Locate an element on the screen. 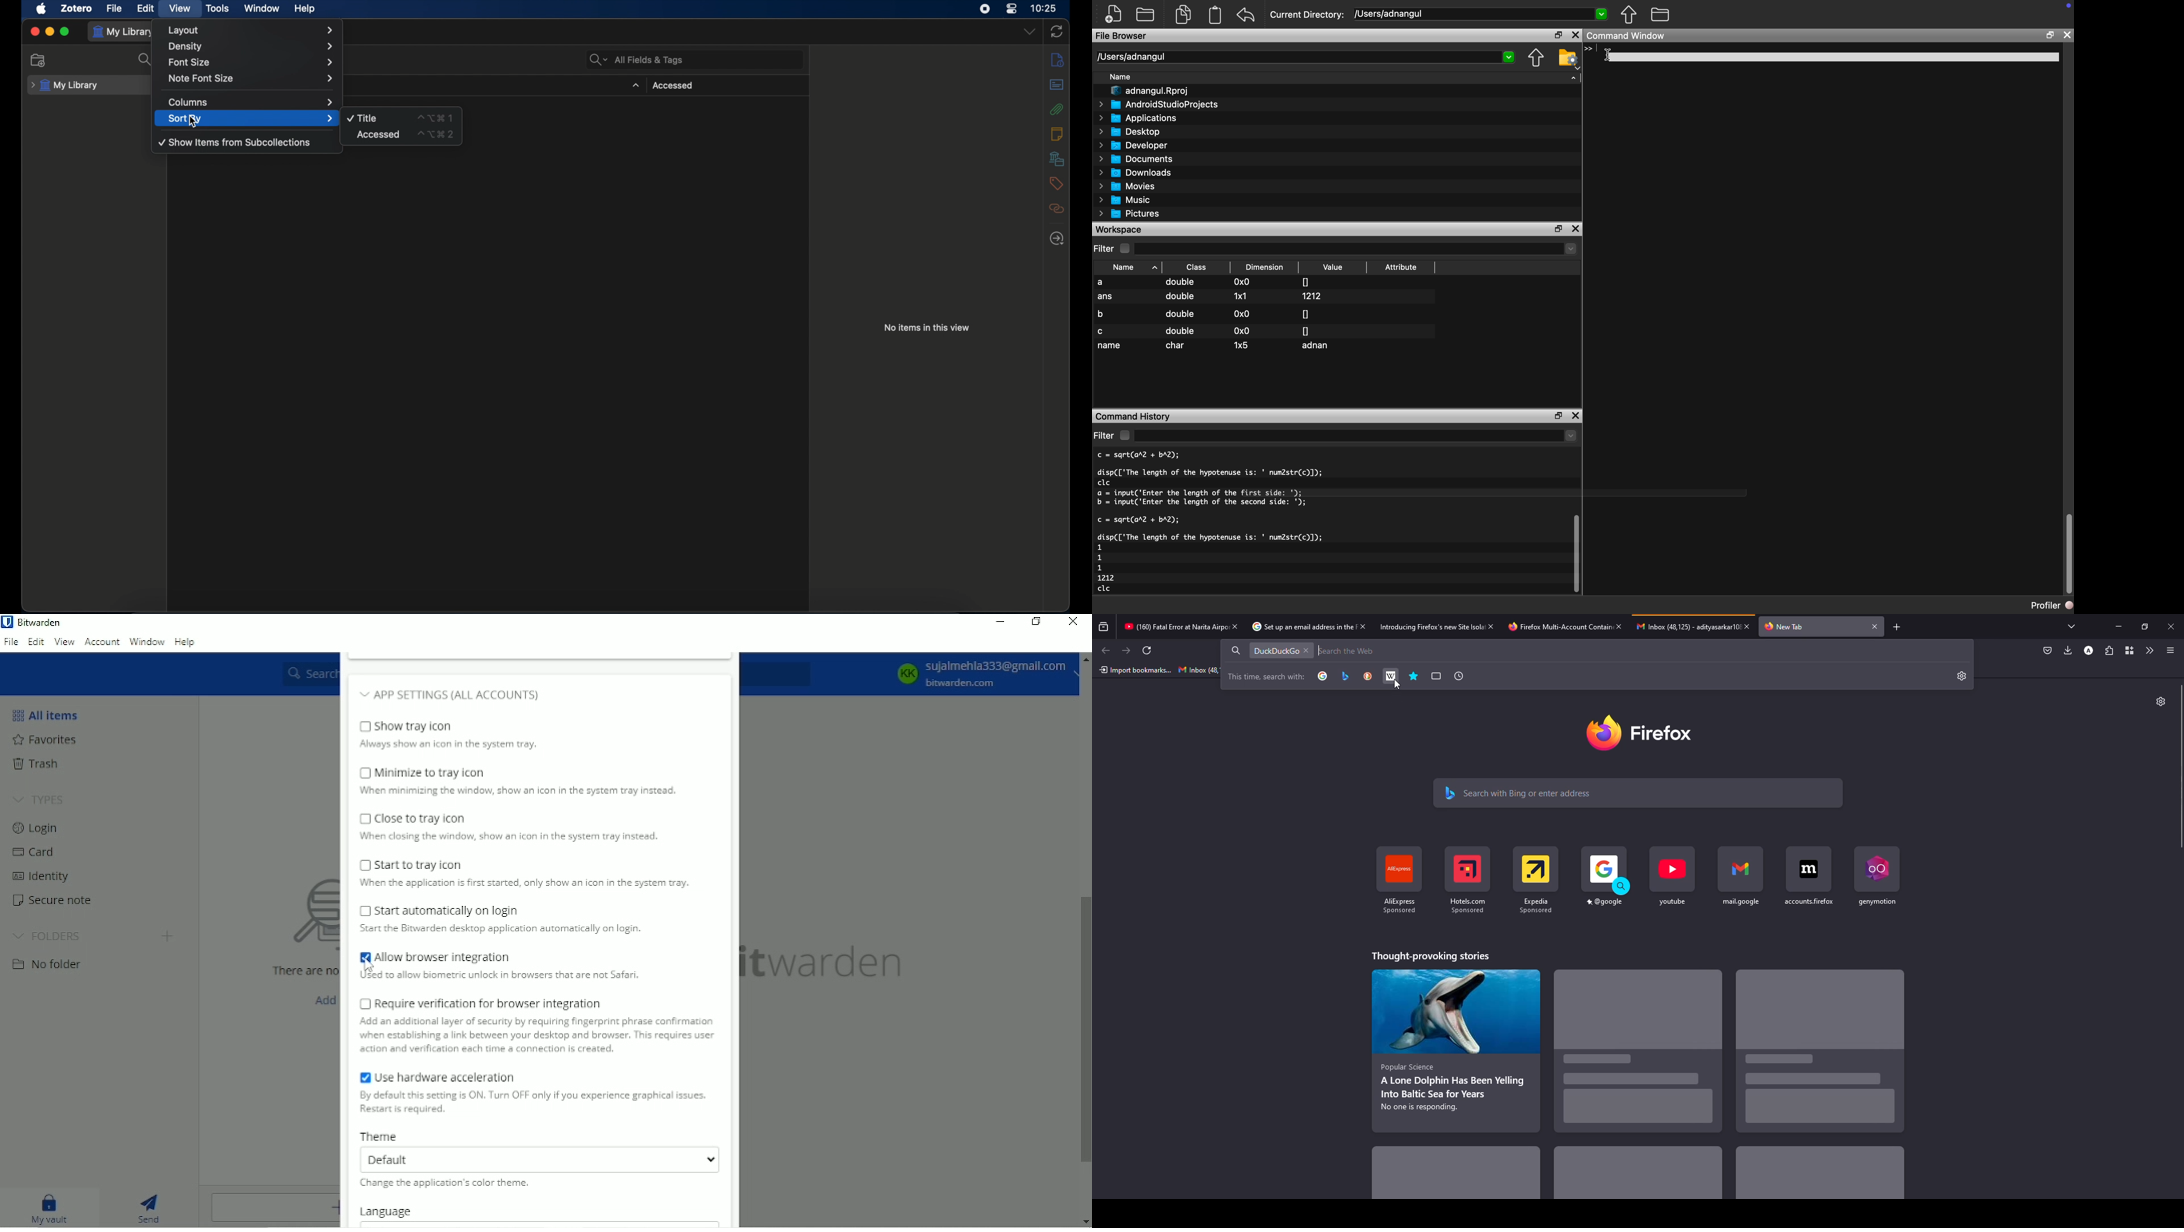 The width and height of the screenshot is (2184, 1232). help is located at coordinates (305, 9).